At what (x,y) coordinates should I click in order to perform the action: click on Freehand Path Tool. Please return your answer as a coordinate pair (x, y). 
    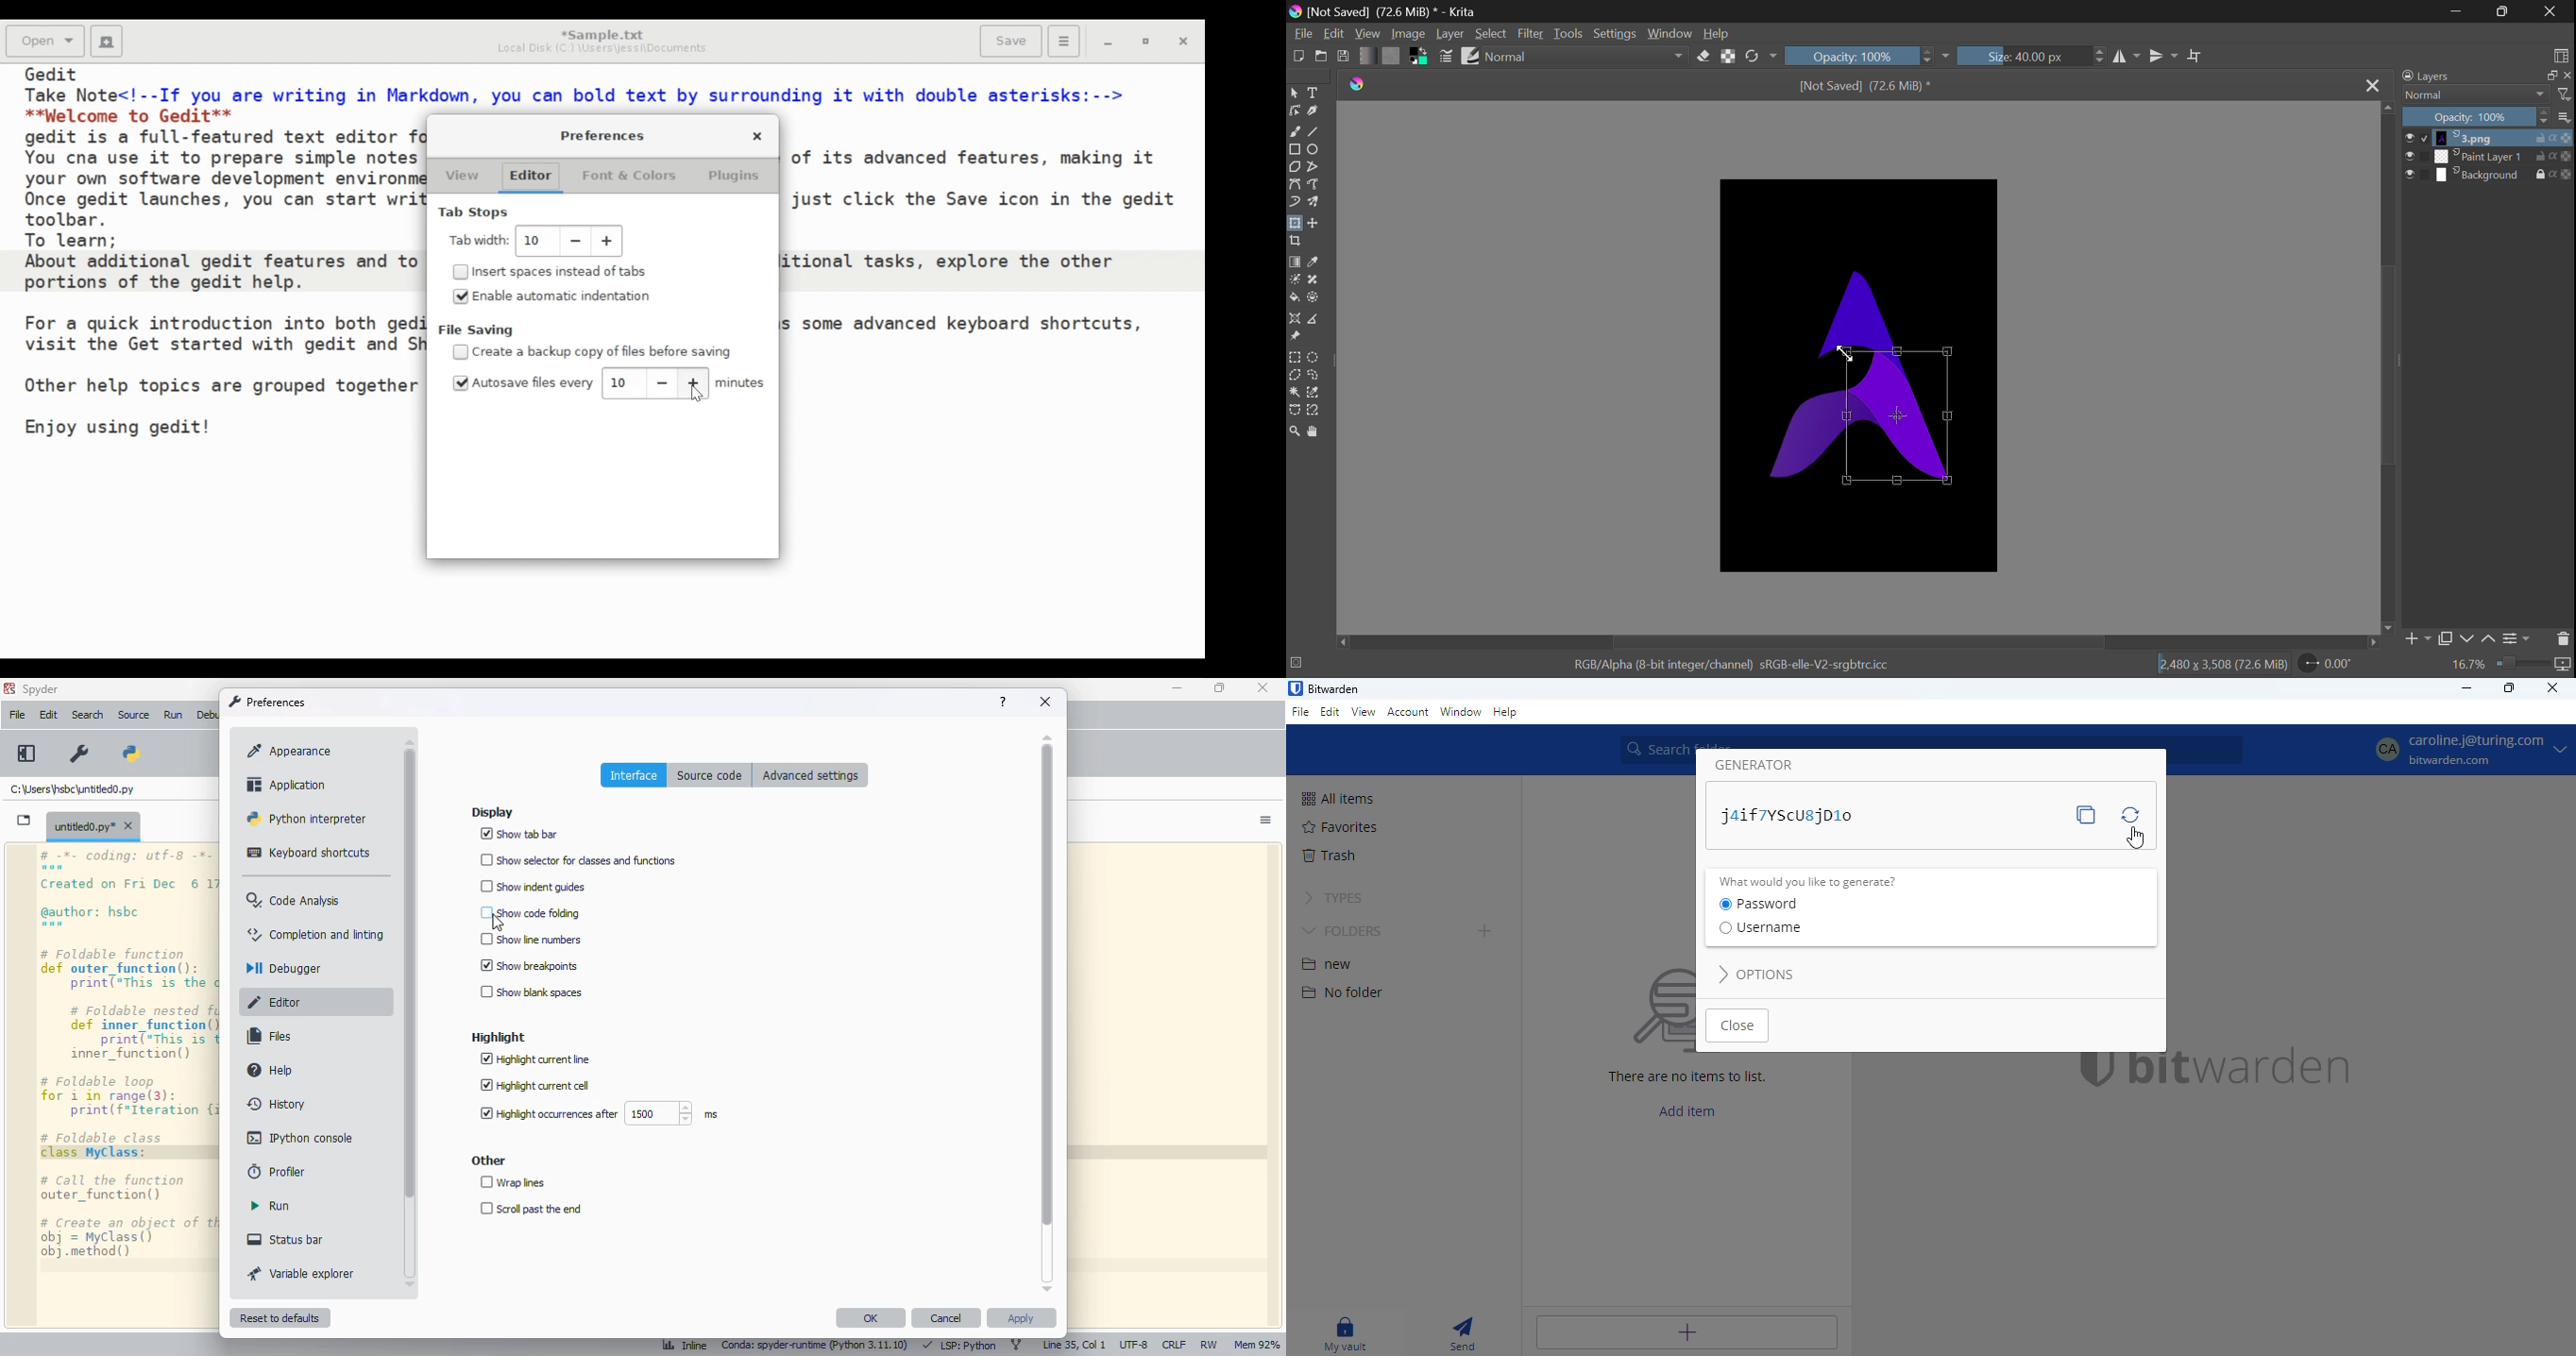
    Looking at the image, I should click on (1317, 185).